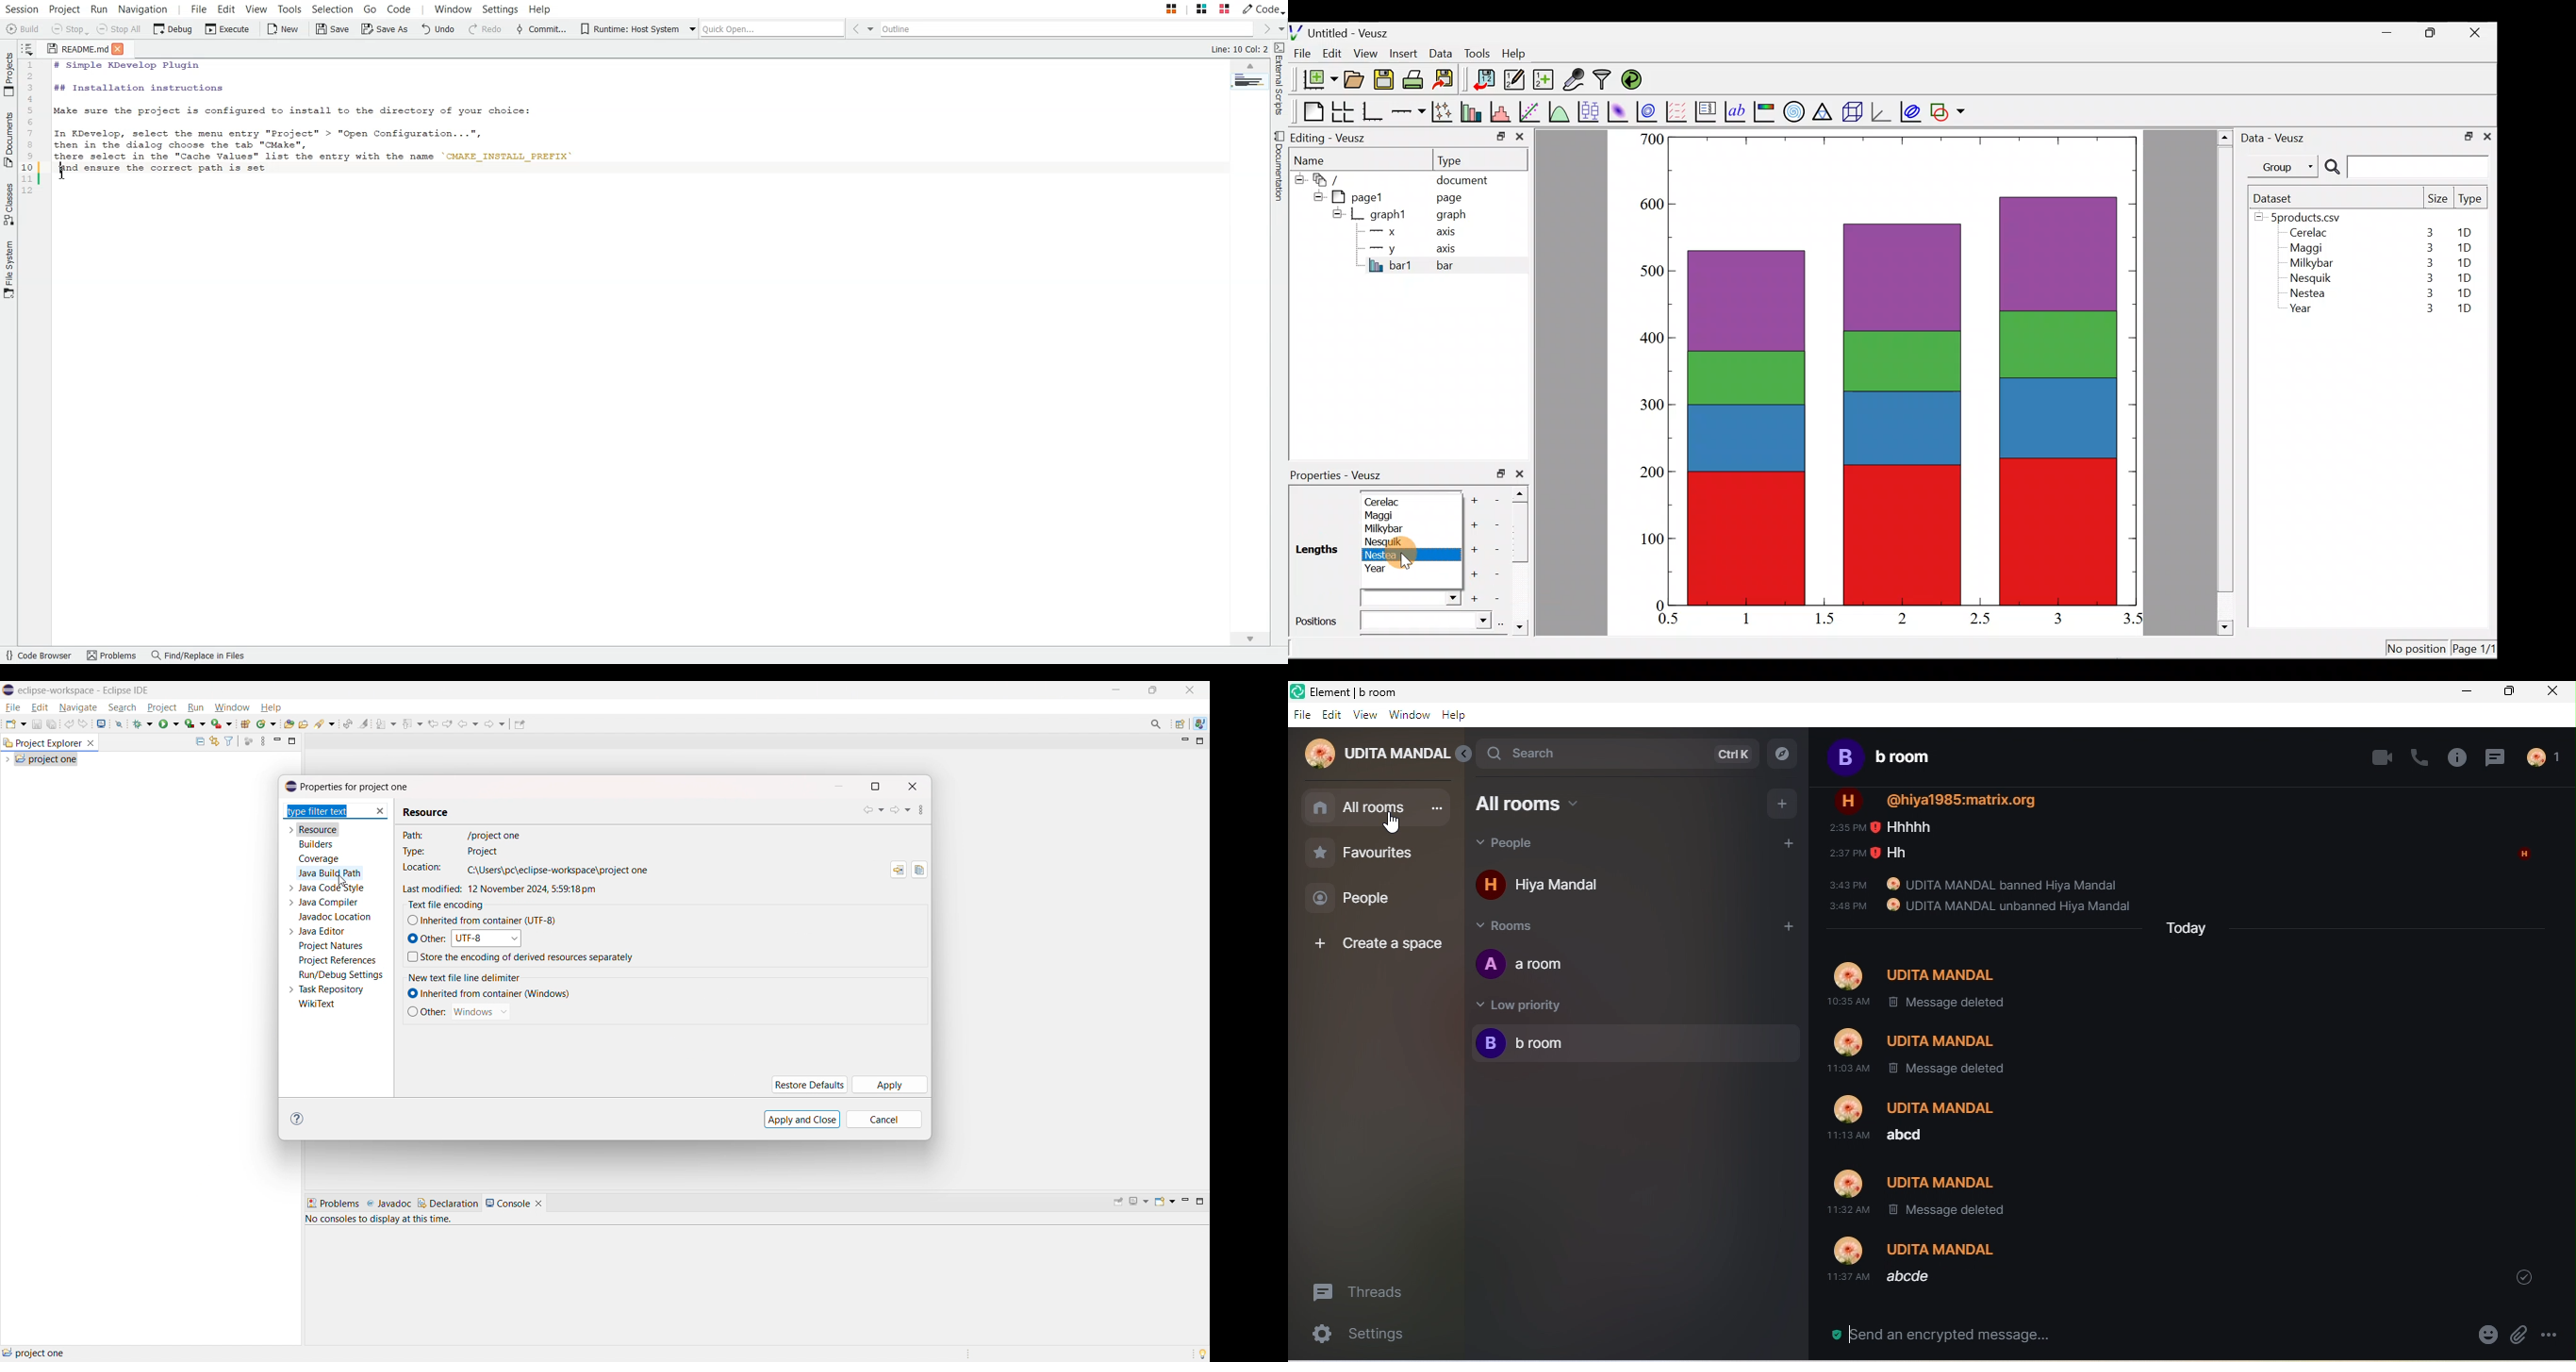  I want to click on minimize, so click(2468, 690).